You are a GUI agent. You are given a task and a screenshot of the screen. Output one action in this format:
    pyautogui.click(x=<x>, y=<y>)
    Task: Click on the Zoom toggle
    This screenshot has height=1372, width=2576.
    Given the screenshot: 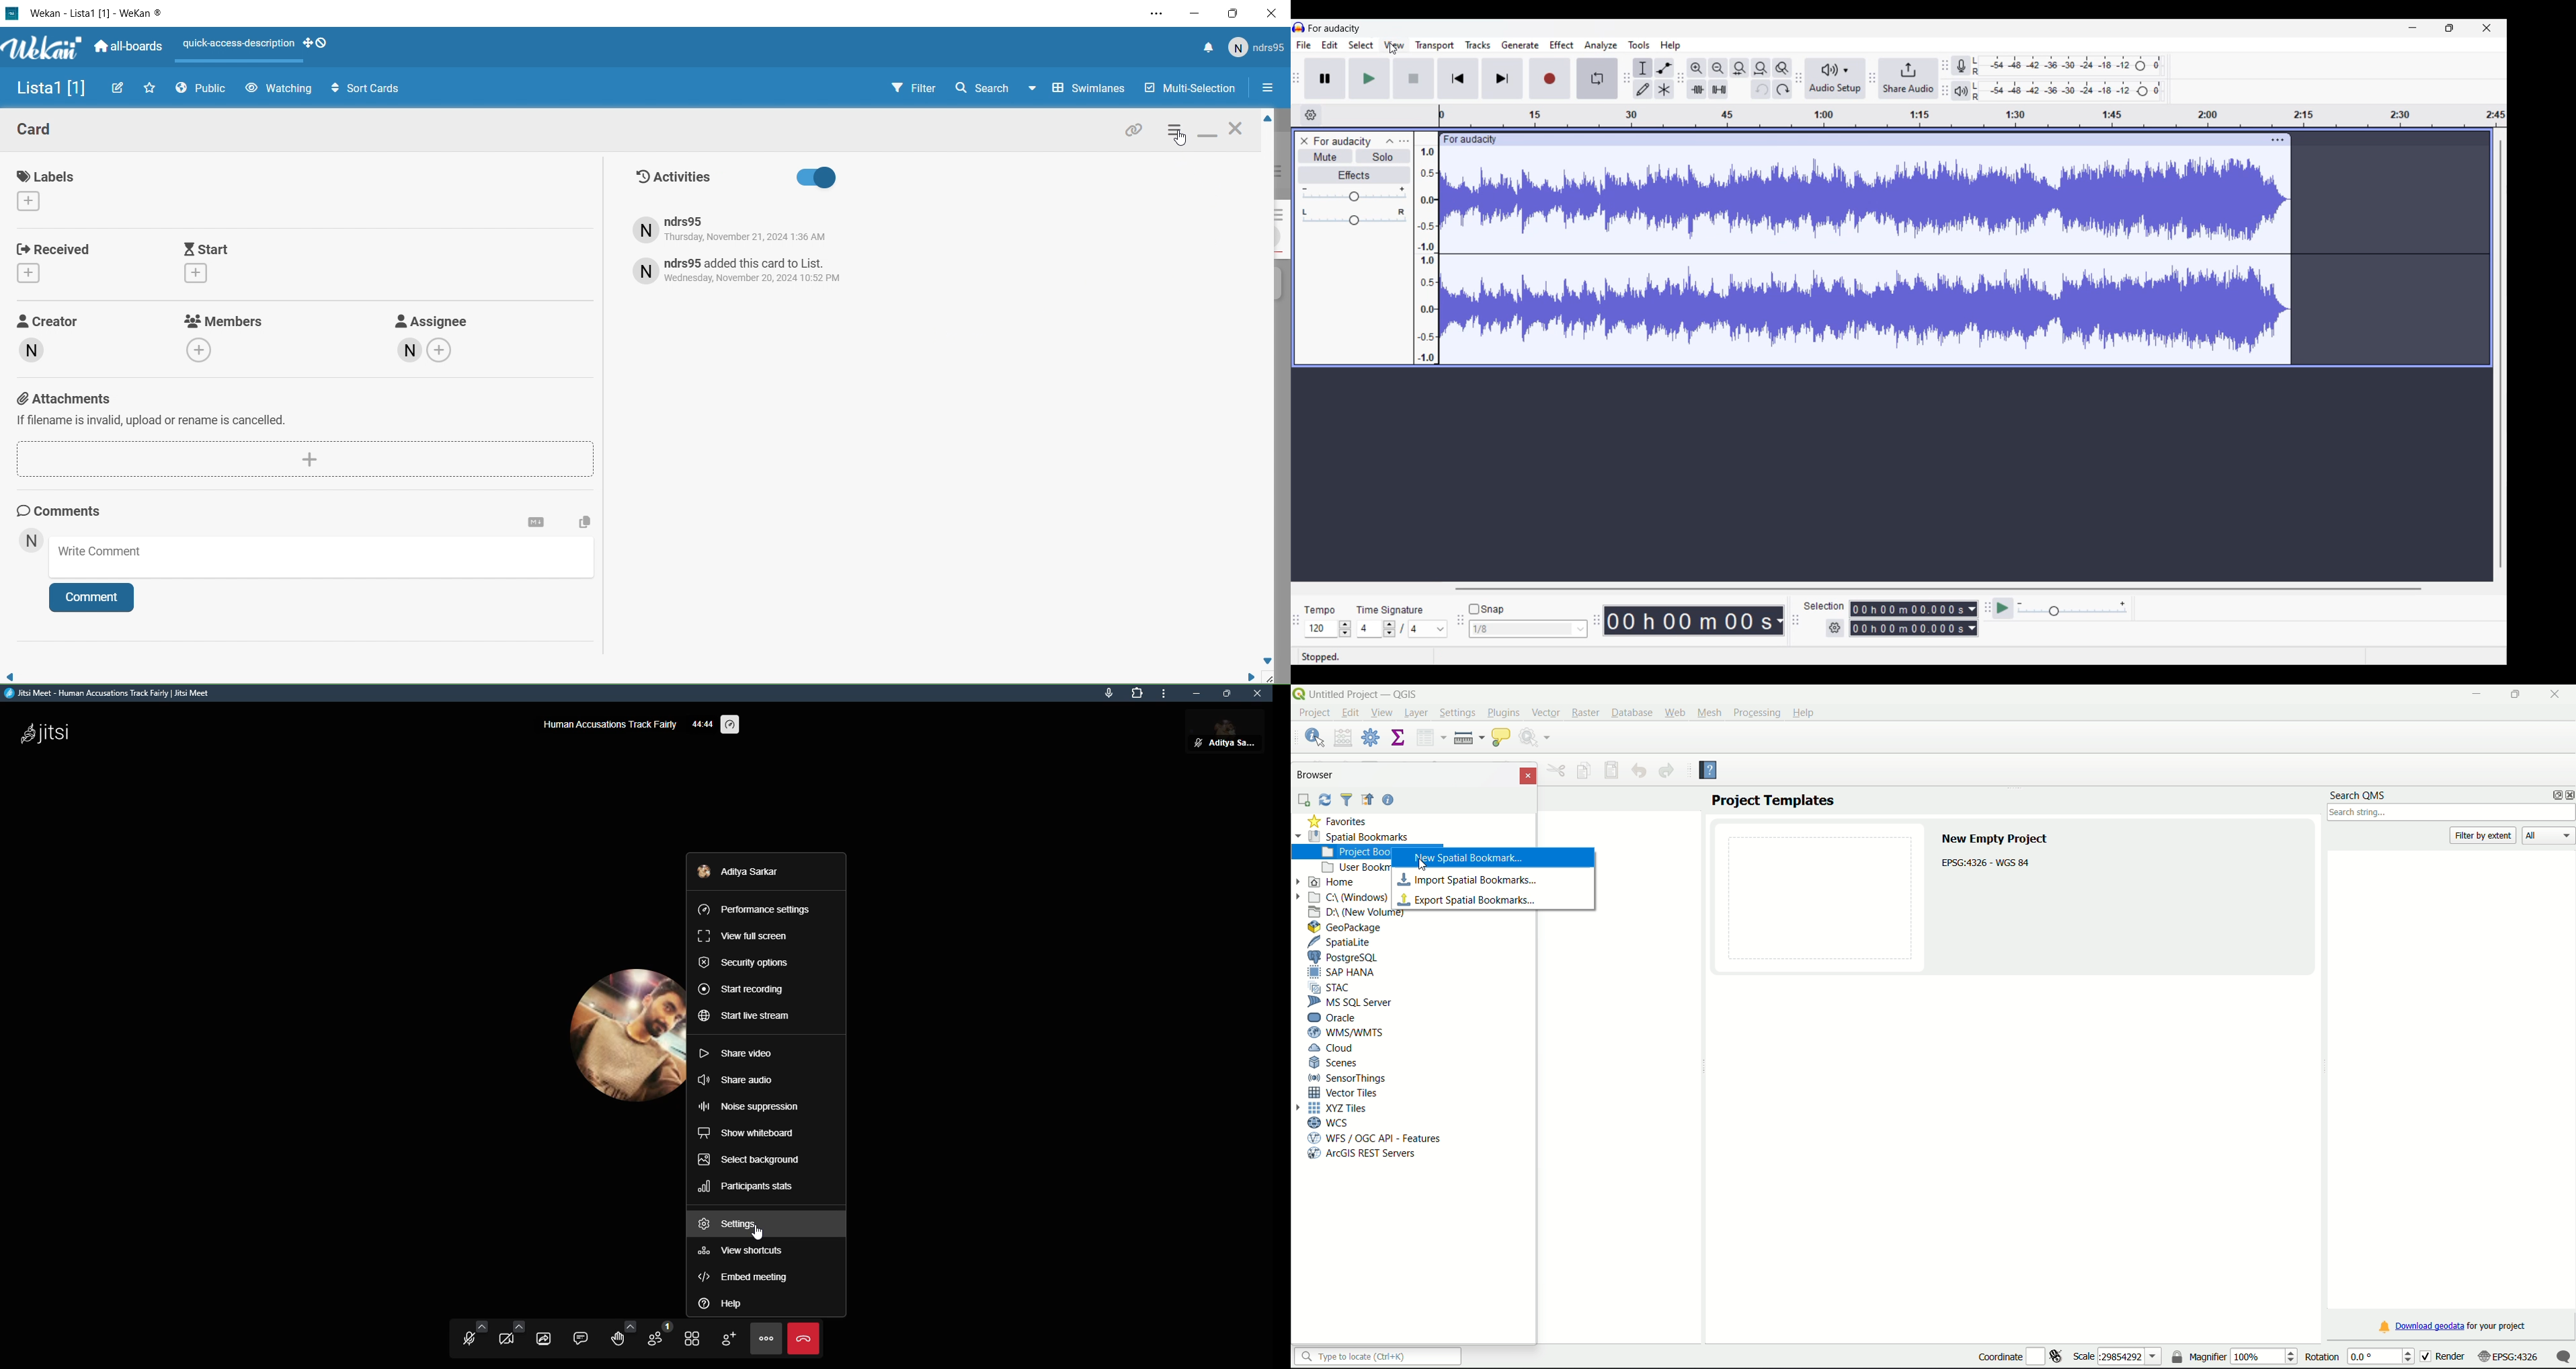 What is the action you would take?
    pyautogui.click(x=1782, y=68)
    